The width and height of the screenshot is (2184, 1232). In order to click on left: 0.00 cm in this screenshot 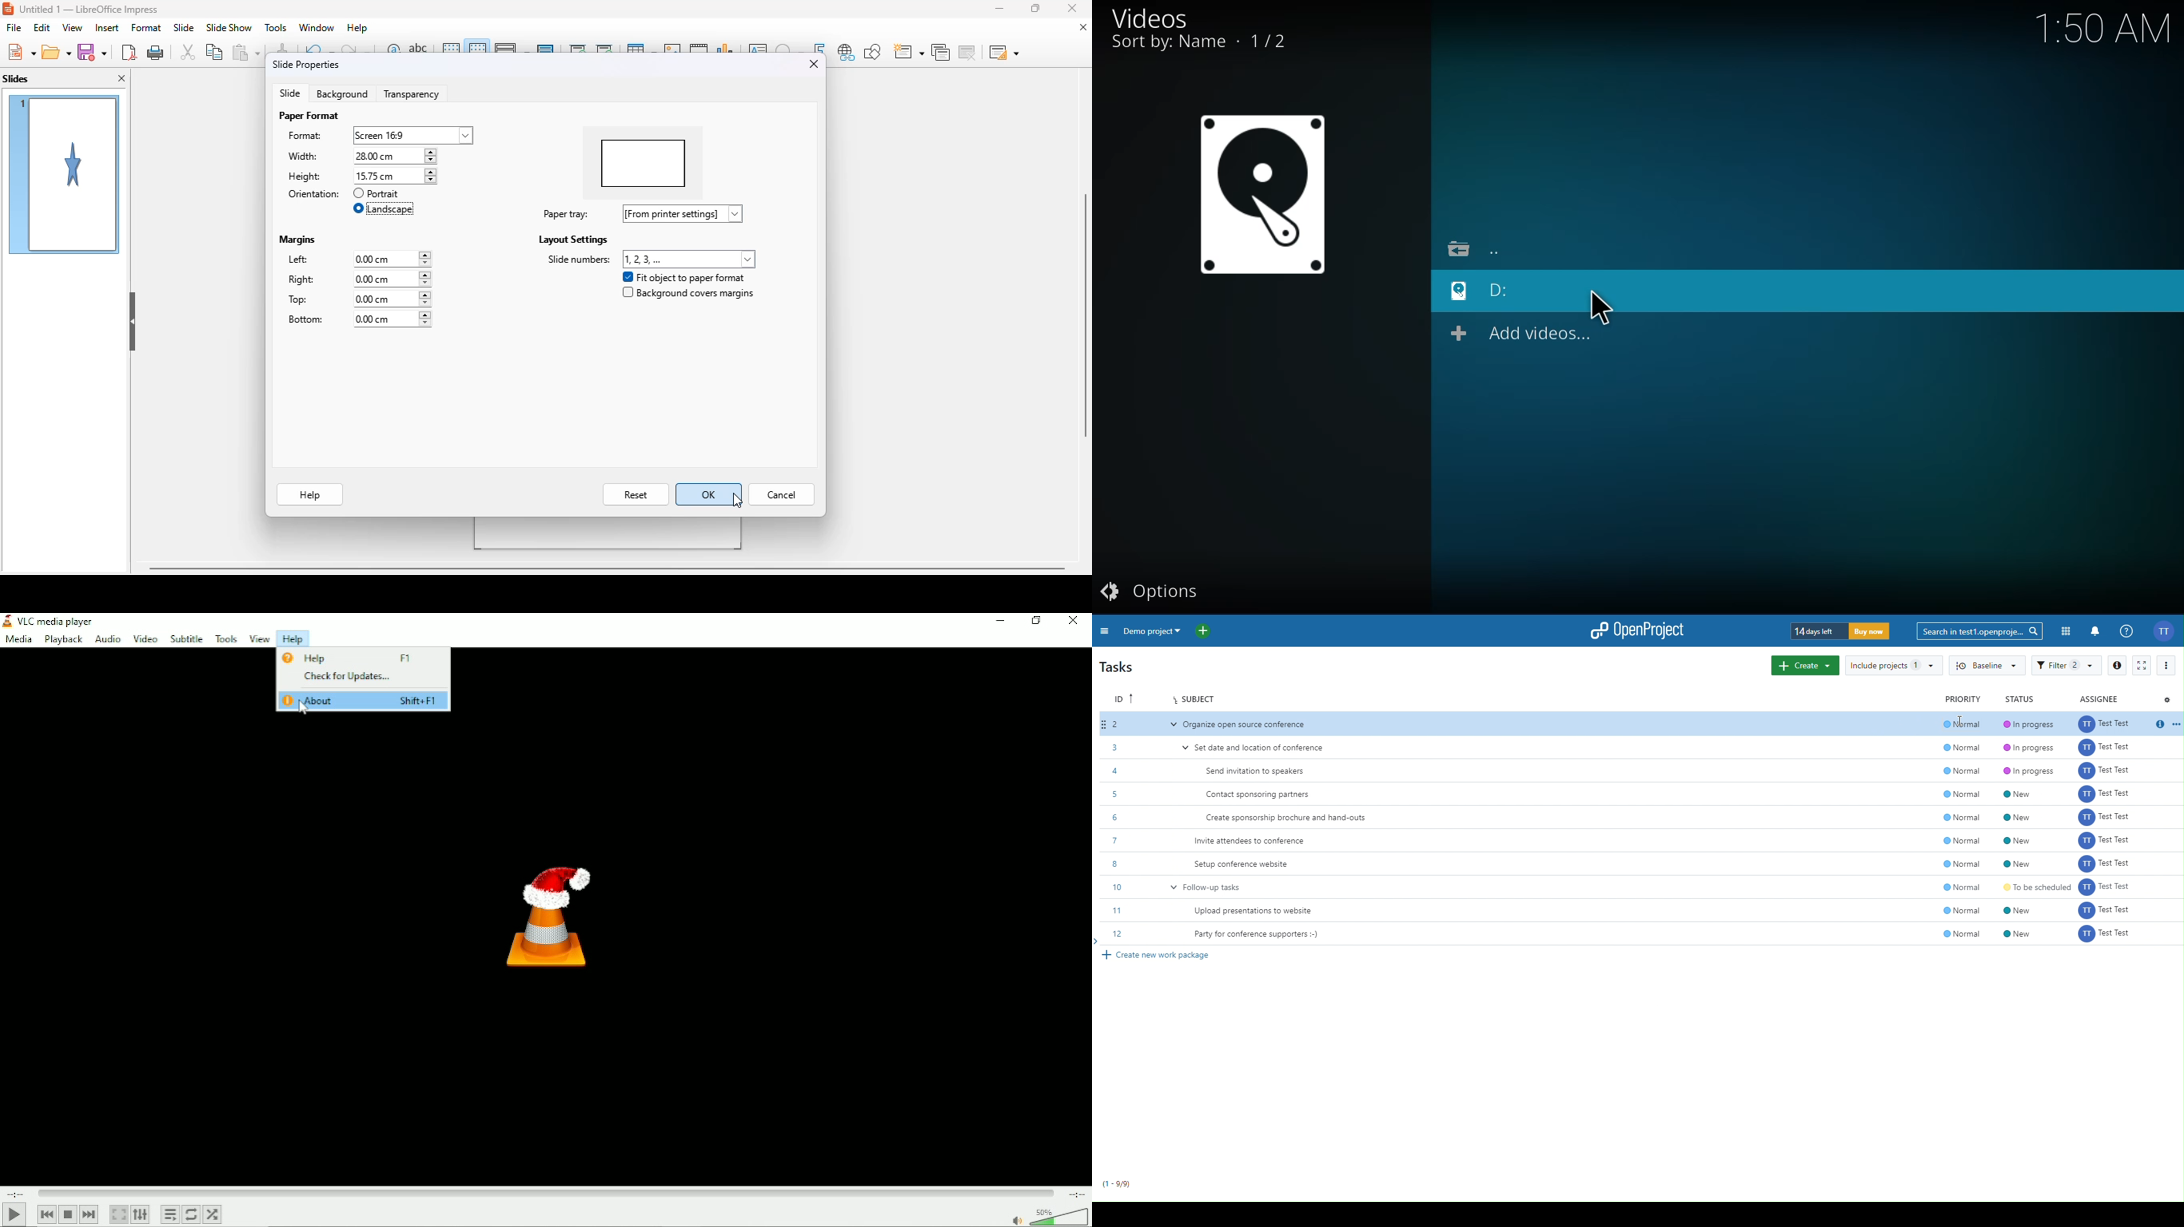, I will do `click(384, 259)`.